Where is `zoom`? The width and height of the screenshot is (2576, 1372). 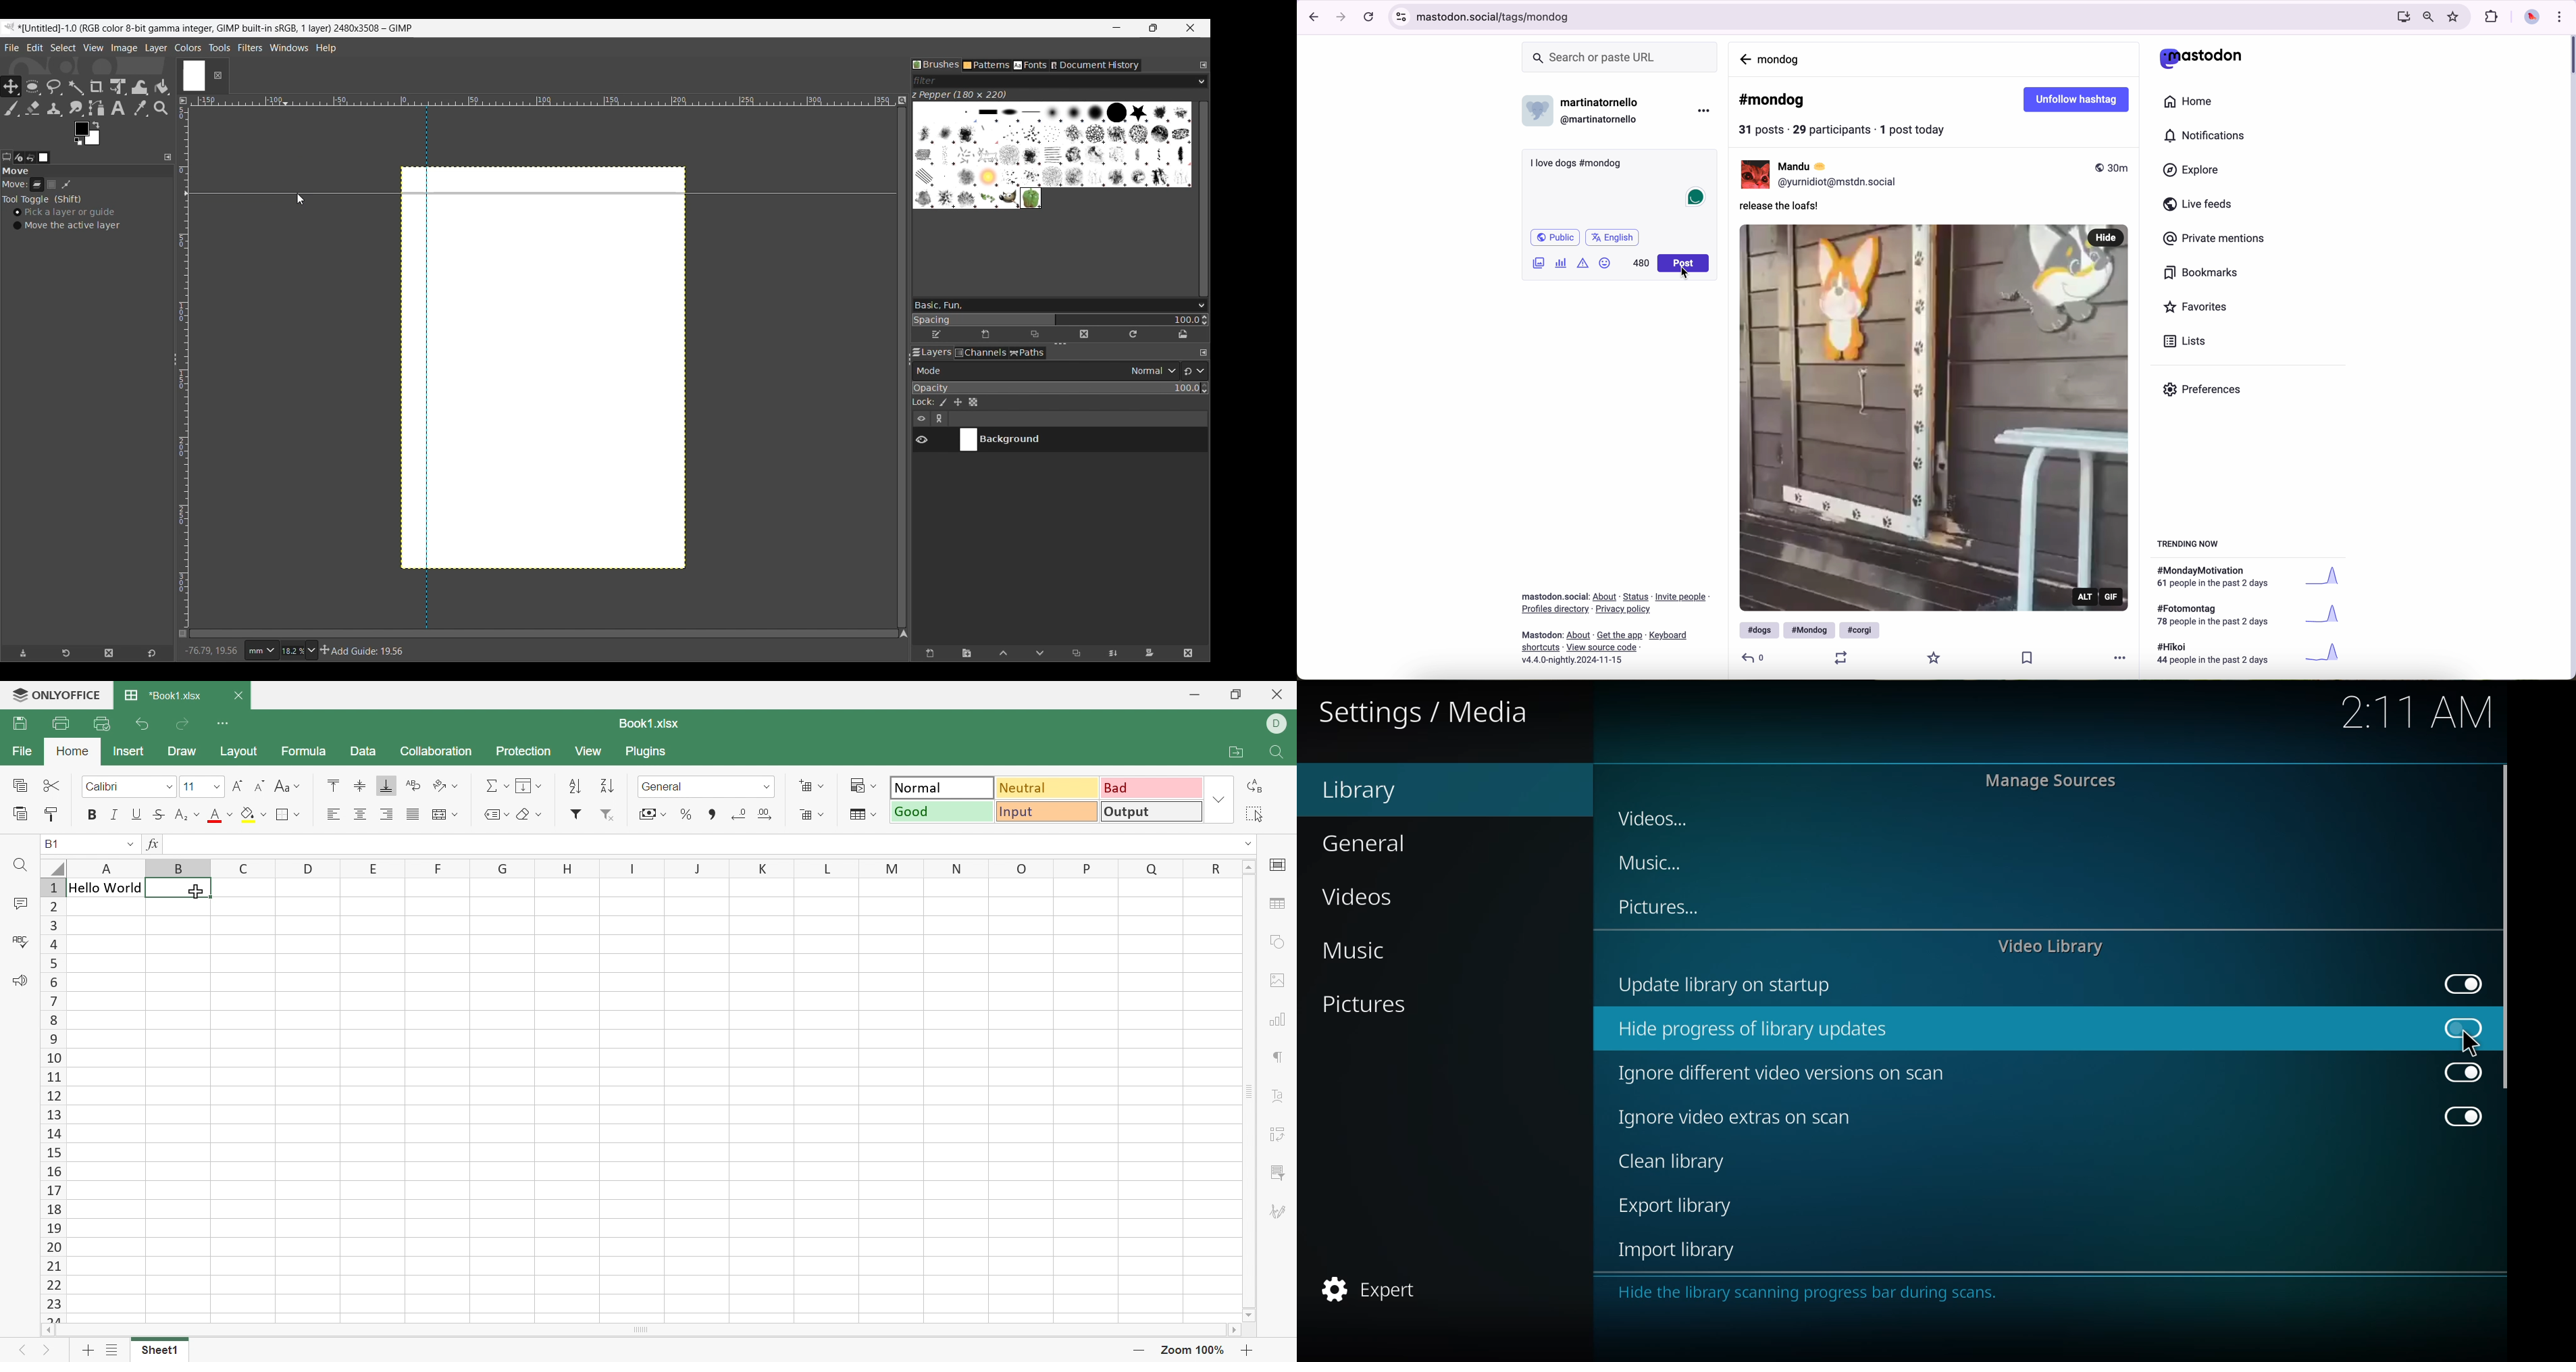
zoom is located at coordinates (2428, 18).